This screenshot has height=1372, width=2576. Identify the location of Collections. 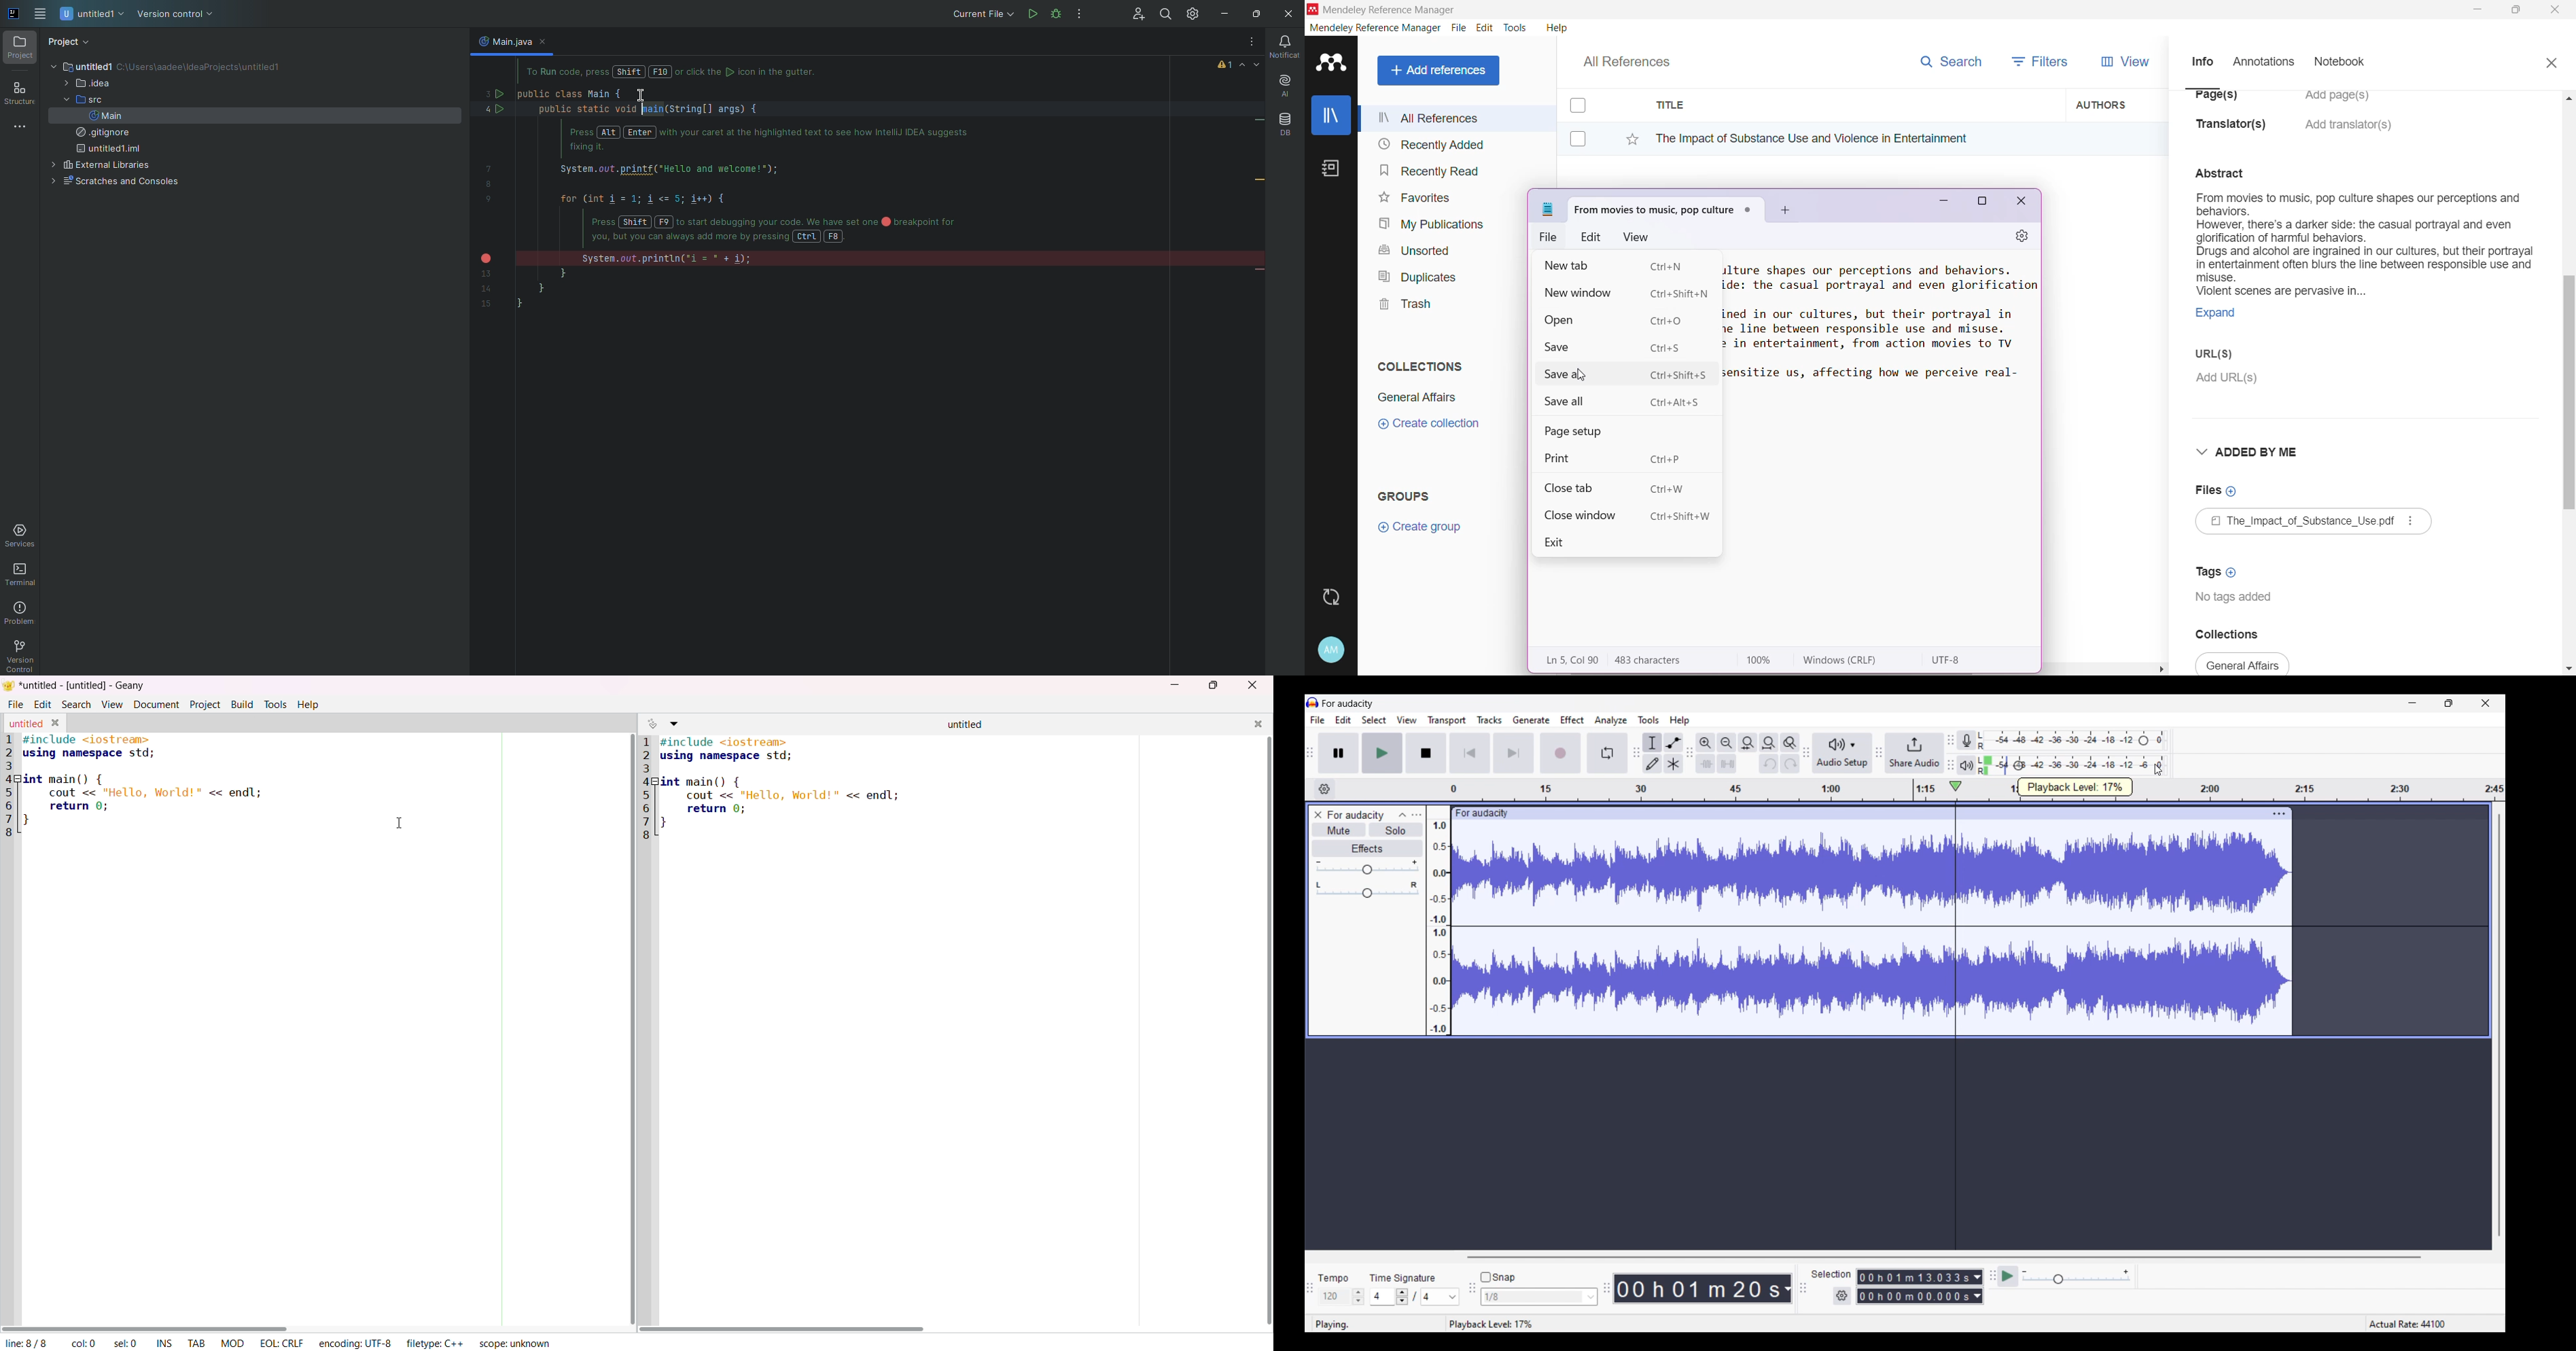
(2237, 634).